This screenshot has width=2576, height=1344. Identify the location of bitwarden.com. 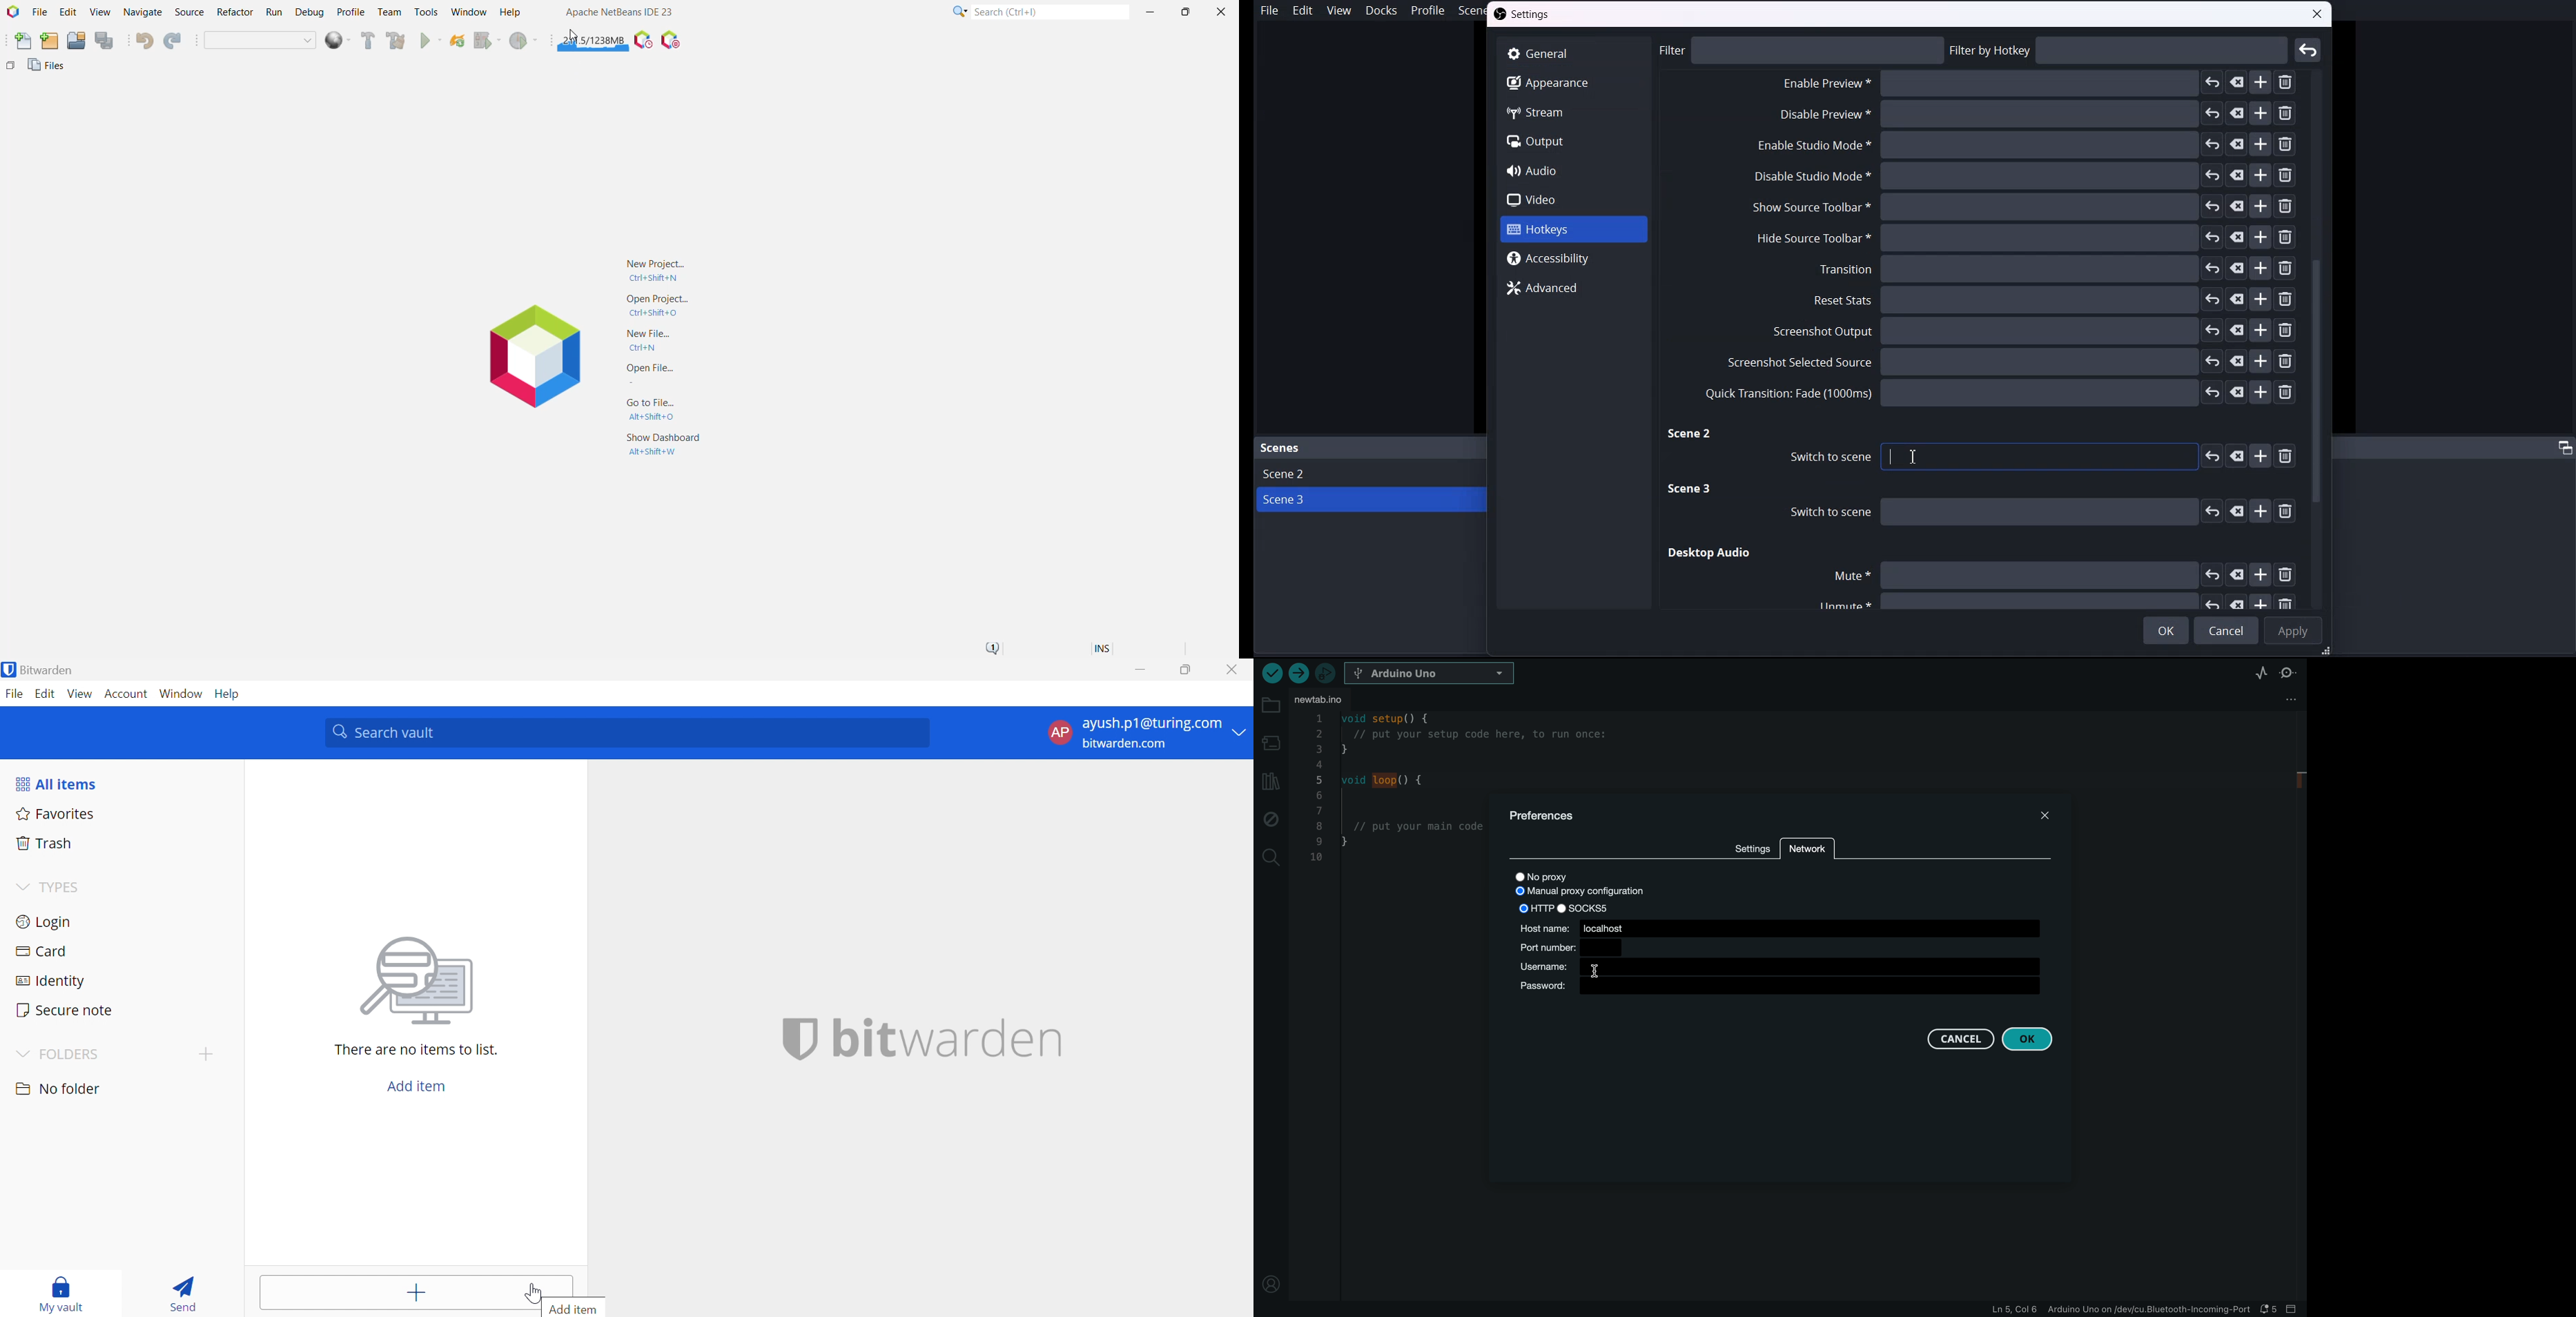
(1125, 744).